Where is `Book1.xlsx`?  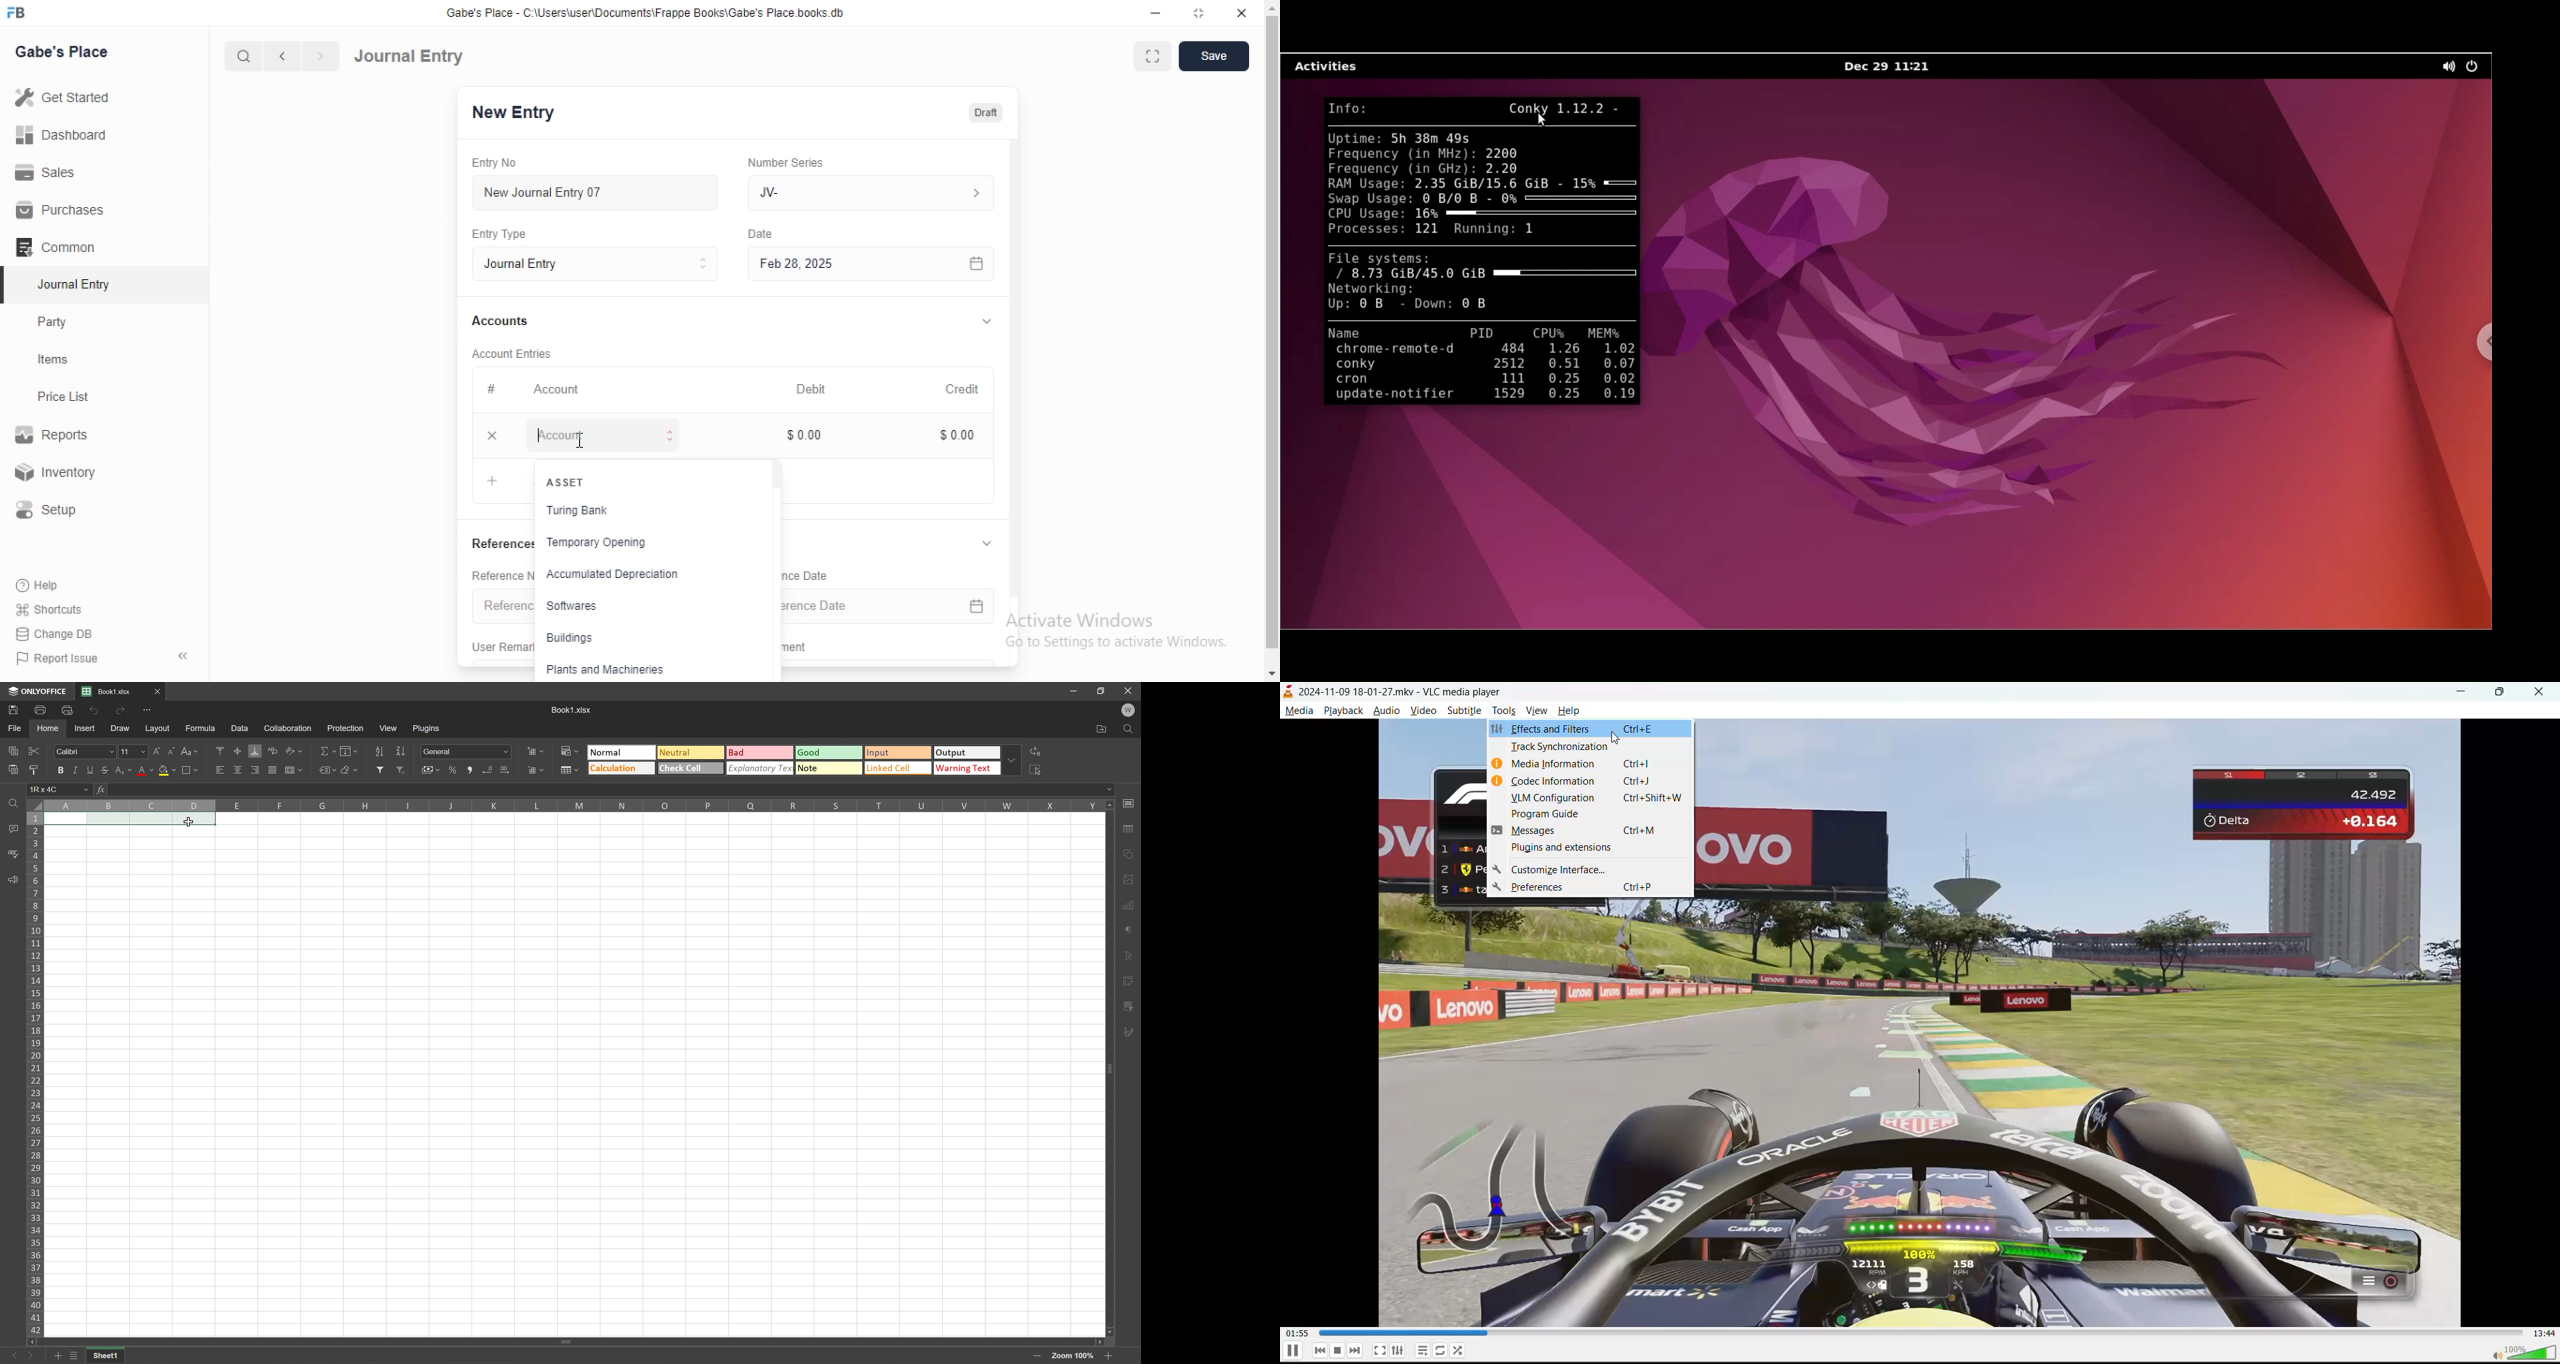 Book1.xlsx is located at coordinates (573, 709).